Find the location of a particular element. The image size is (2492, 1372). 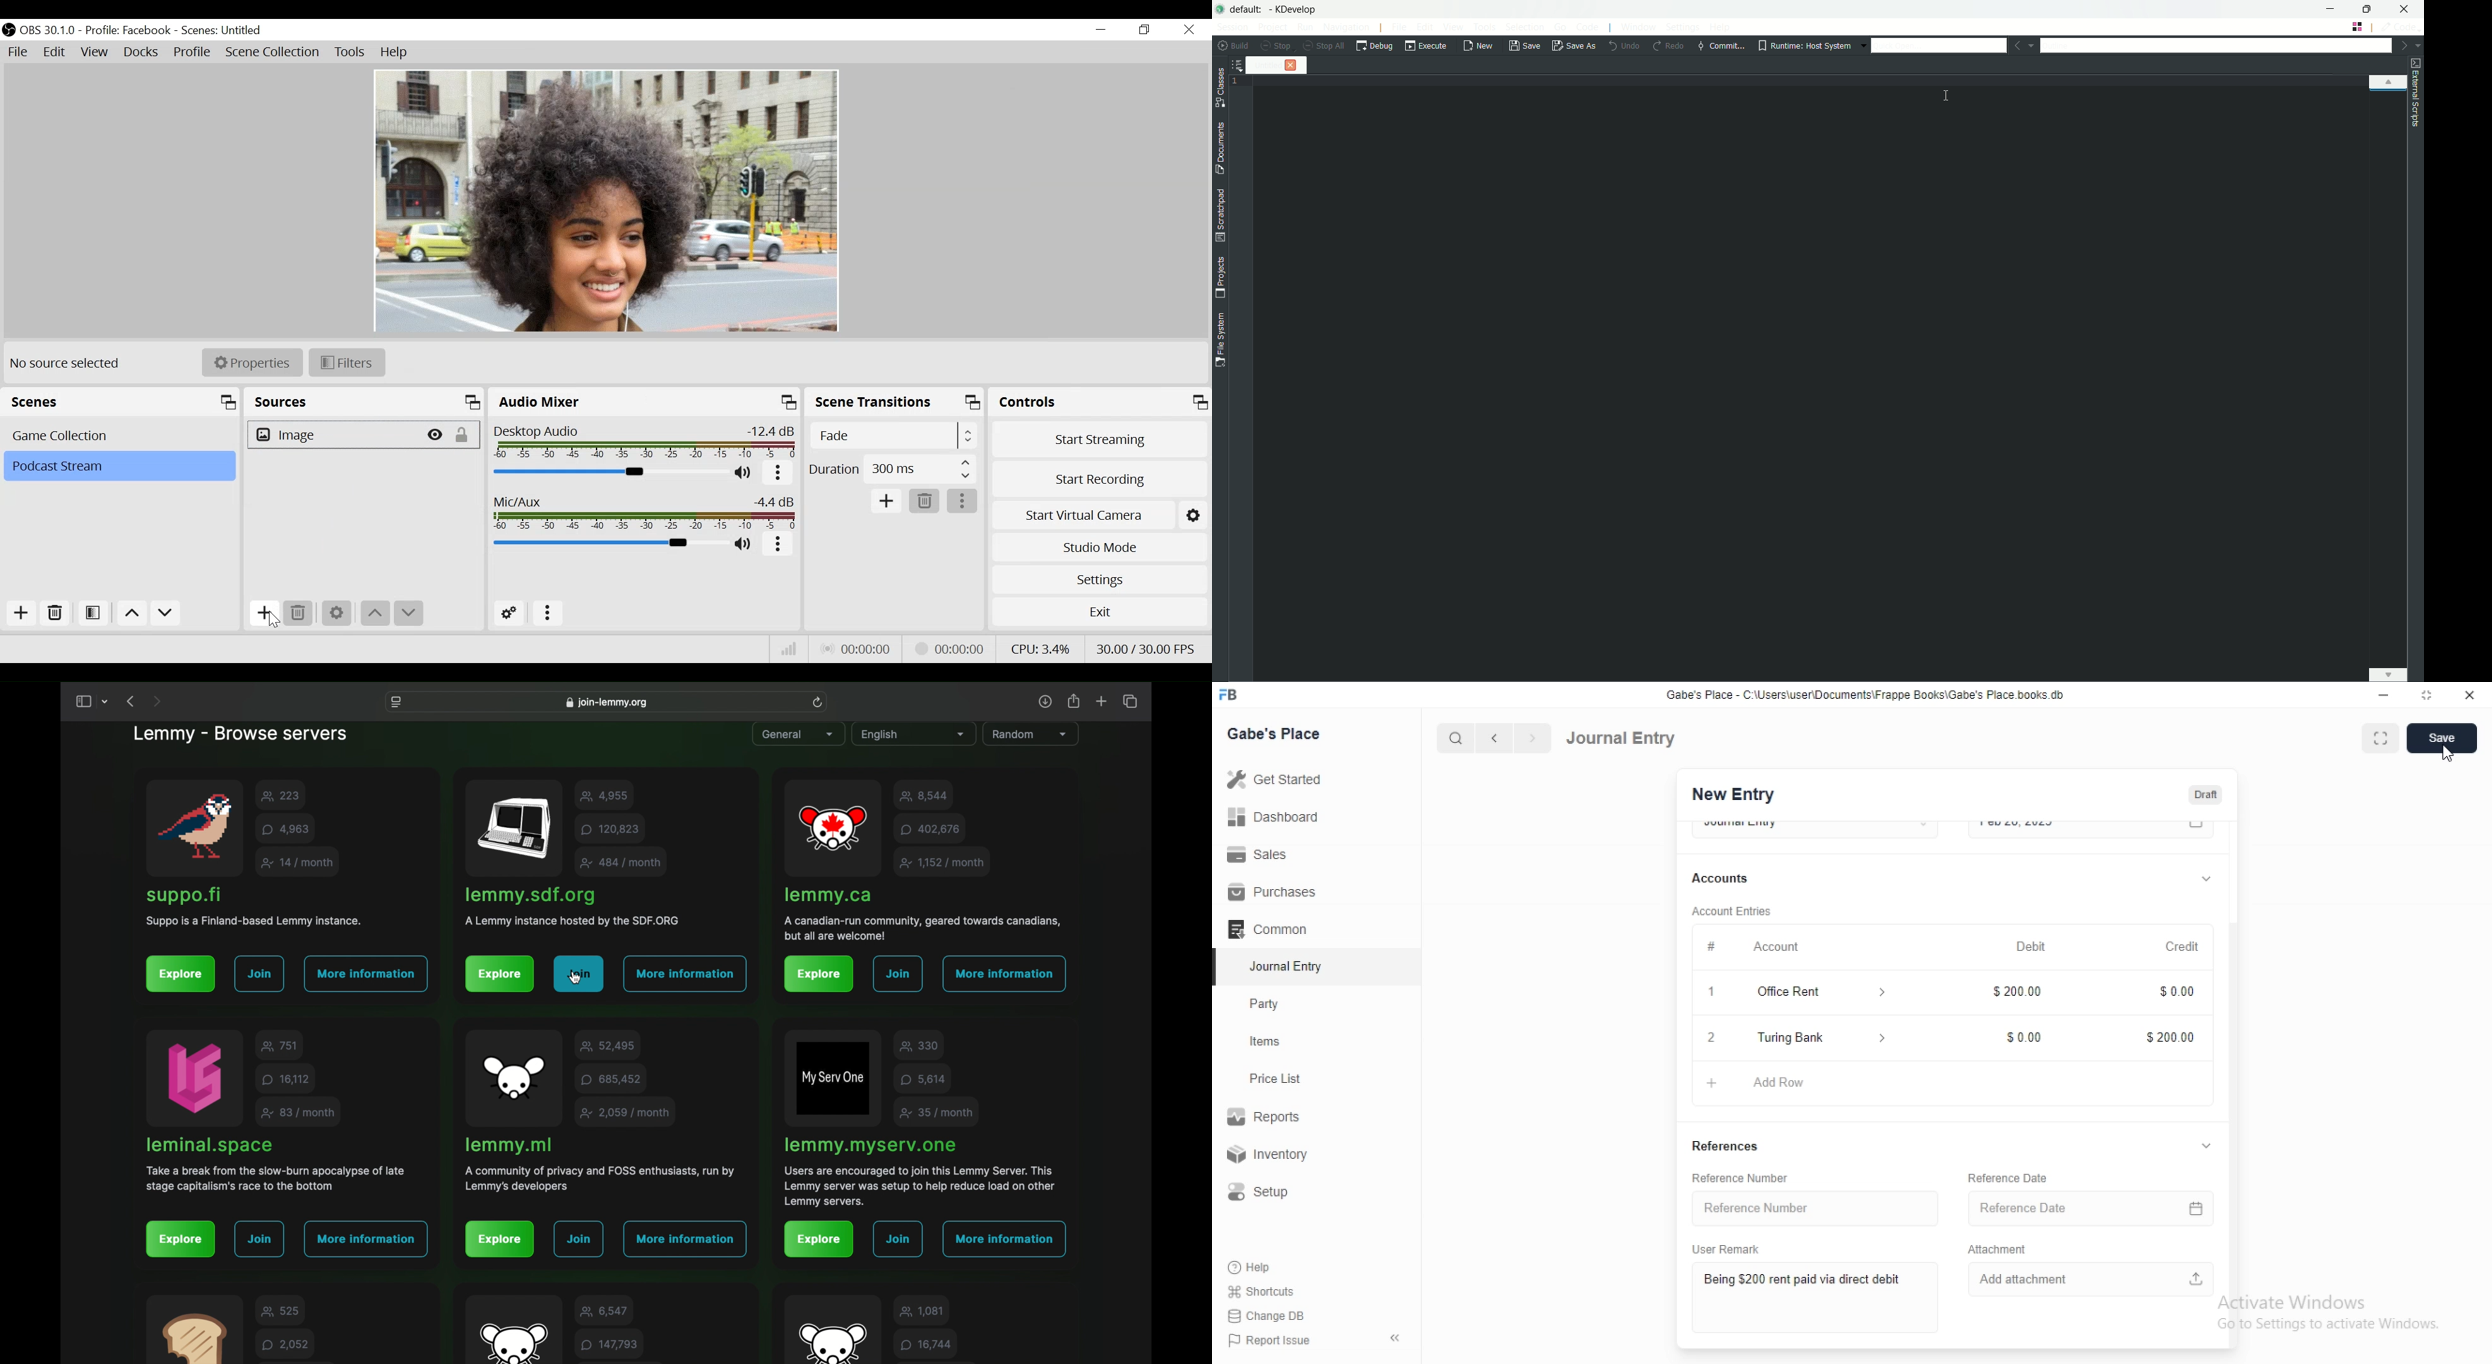

outline is located at coordinates (2215, 47).